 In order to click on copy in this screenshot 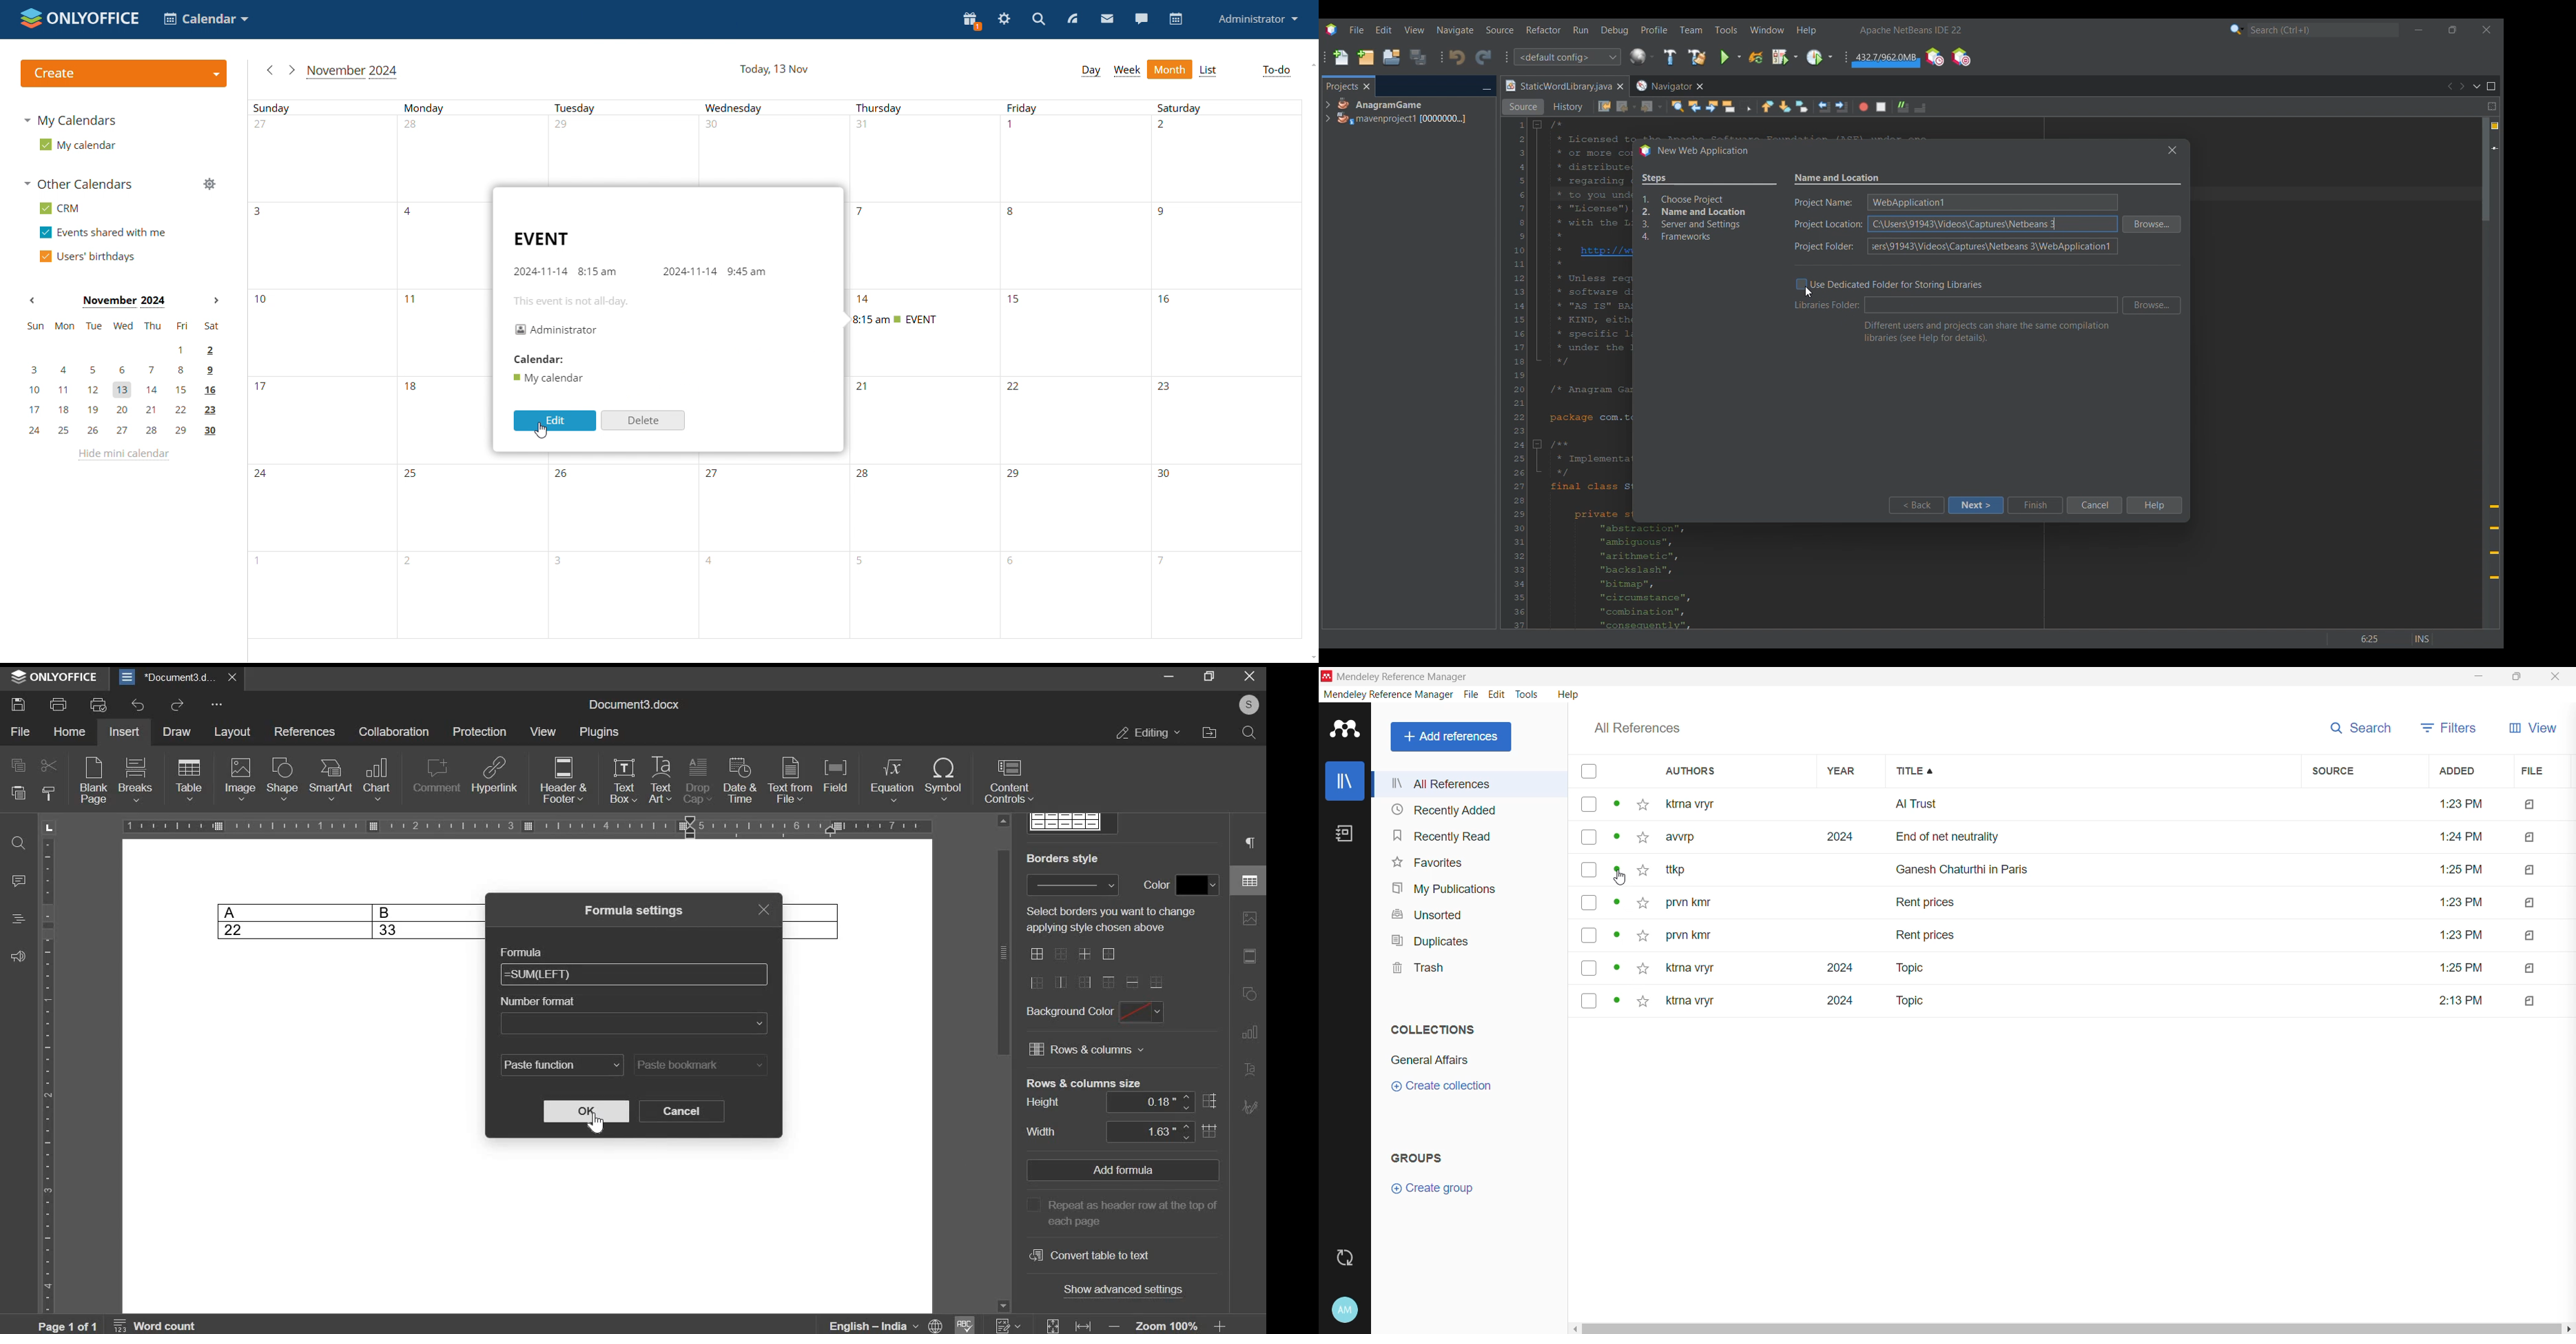, I will do `click(16, 767)`.